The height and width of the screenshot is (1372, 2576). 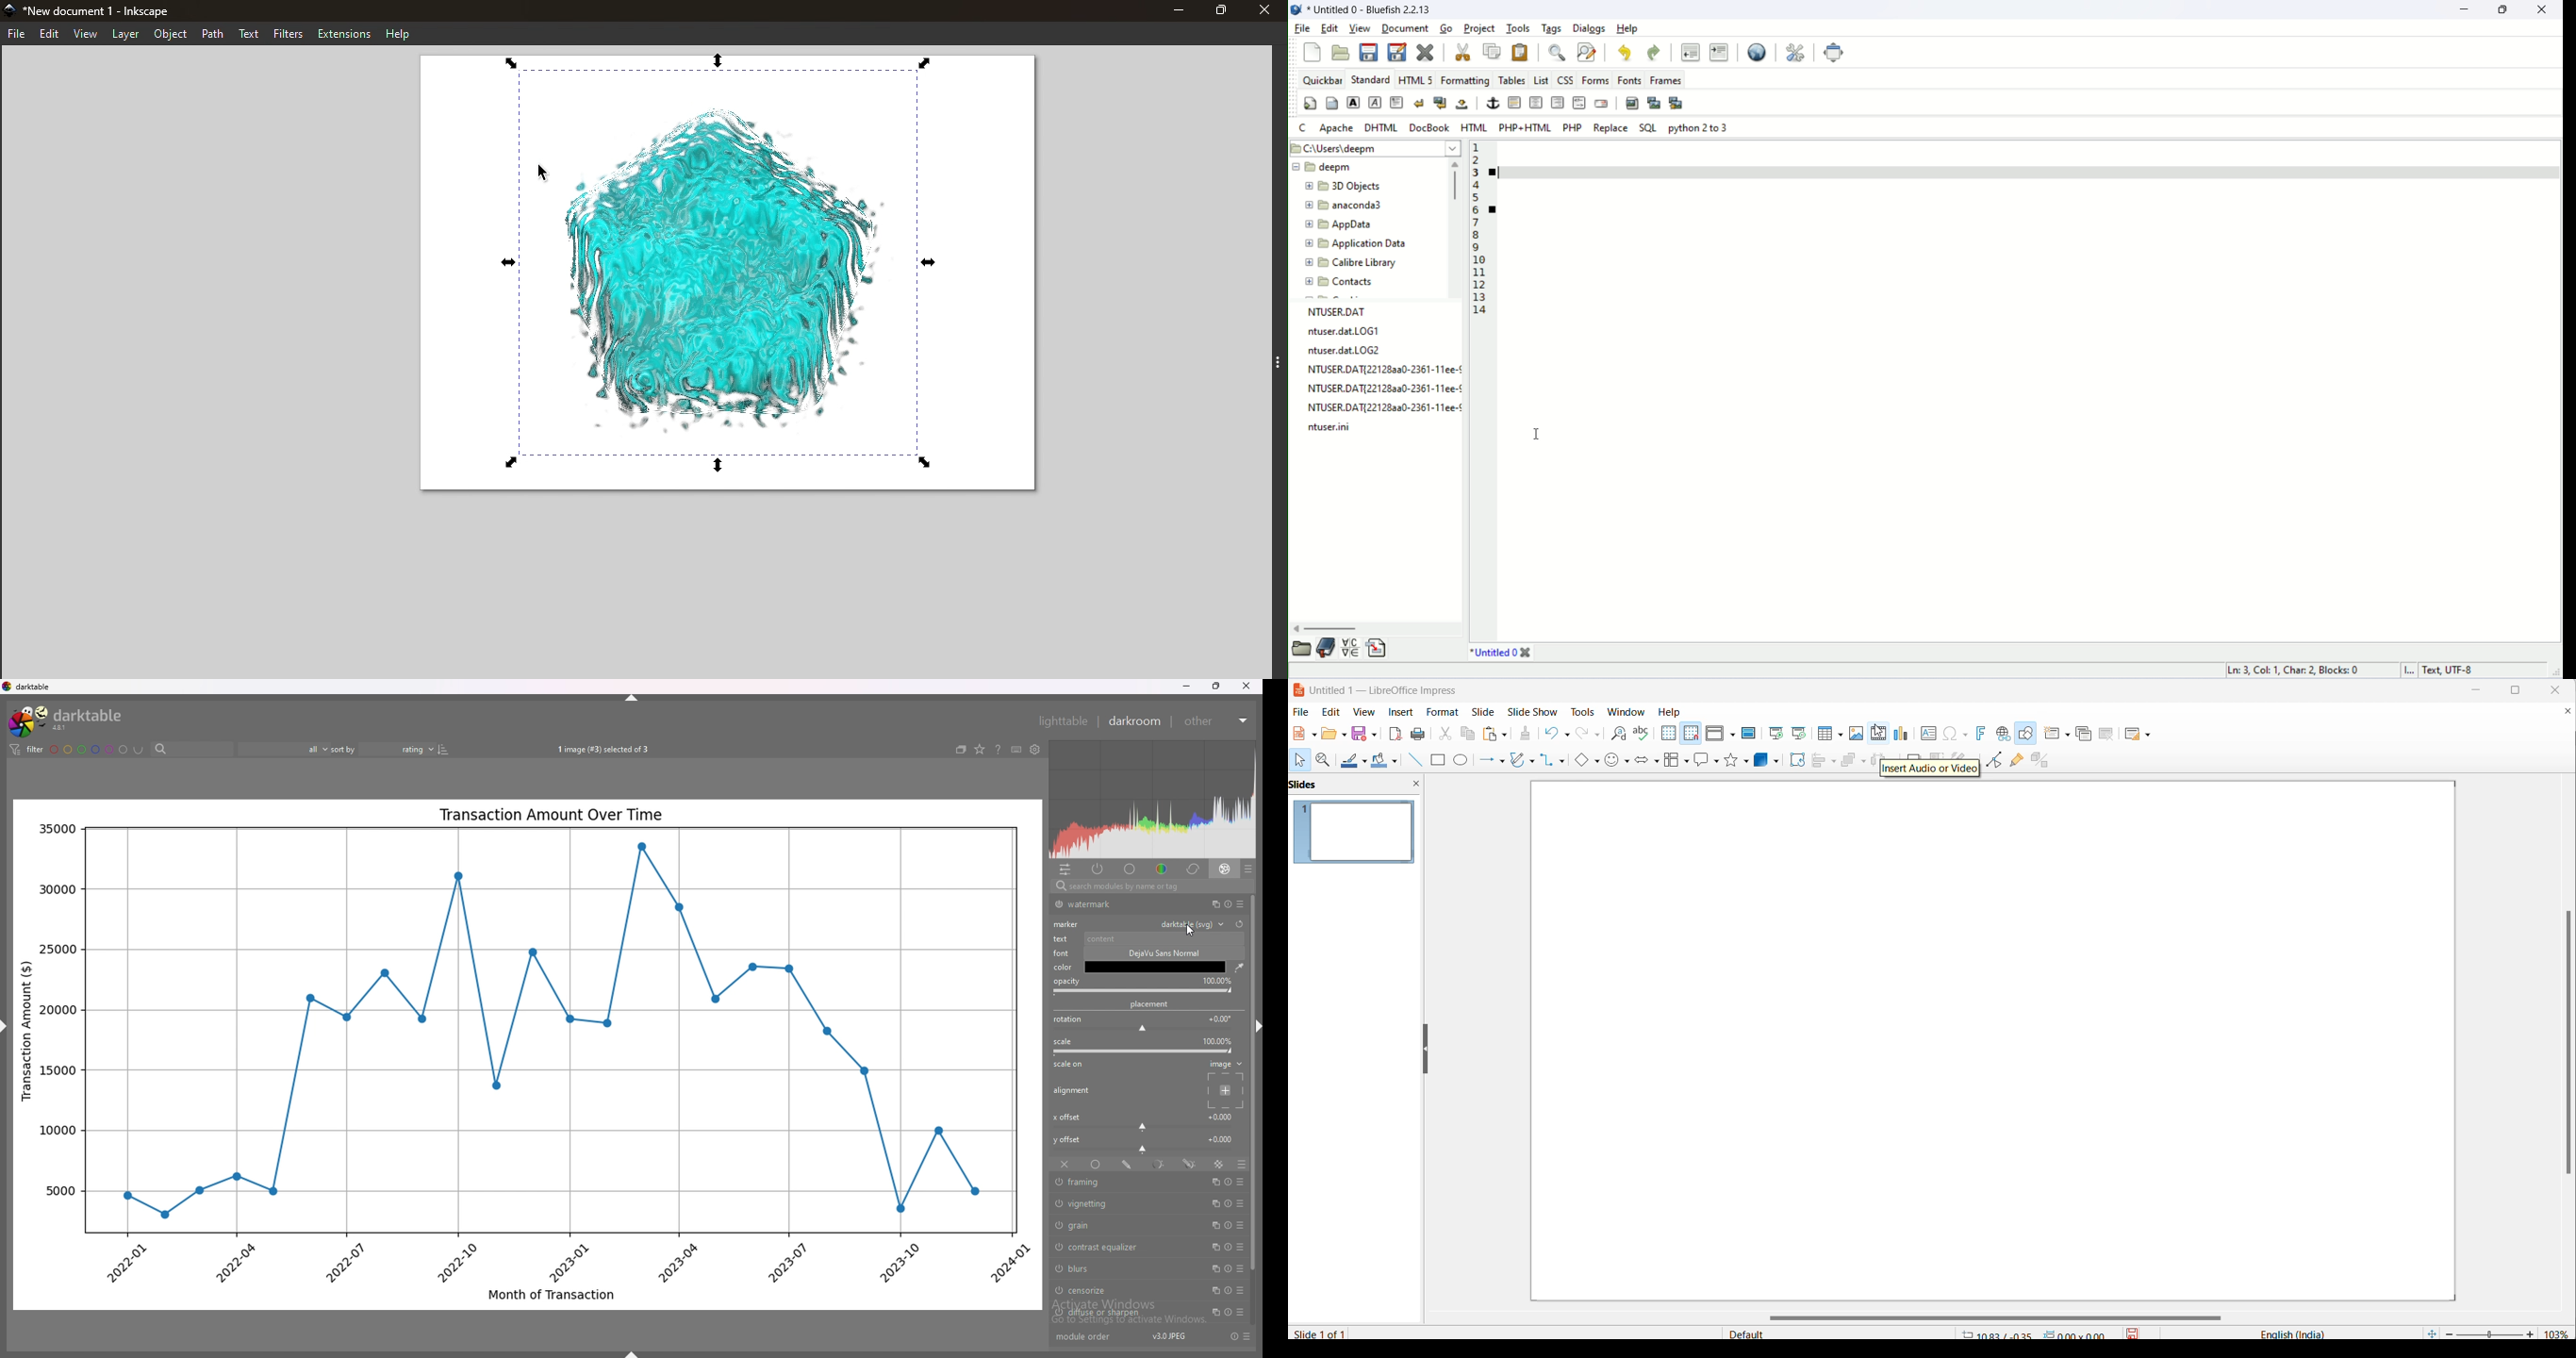 I want to click on forms, so click(x=1594, y=80).